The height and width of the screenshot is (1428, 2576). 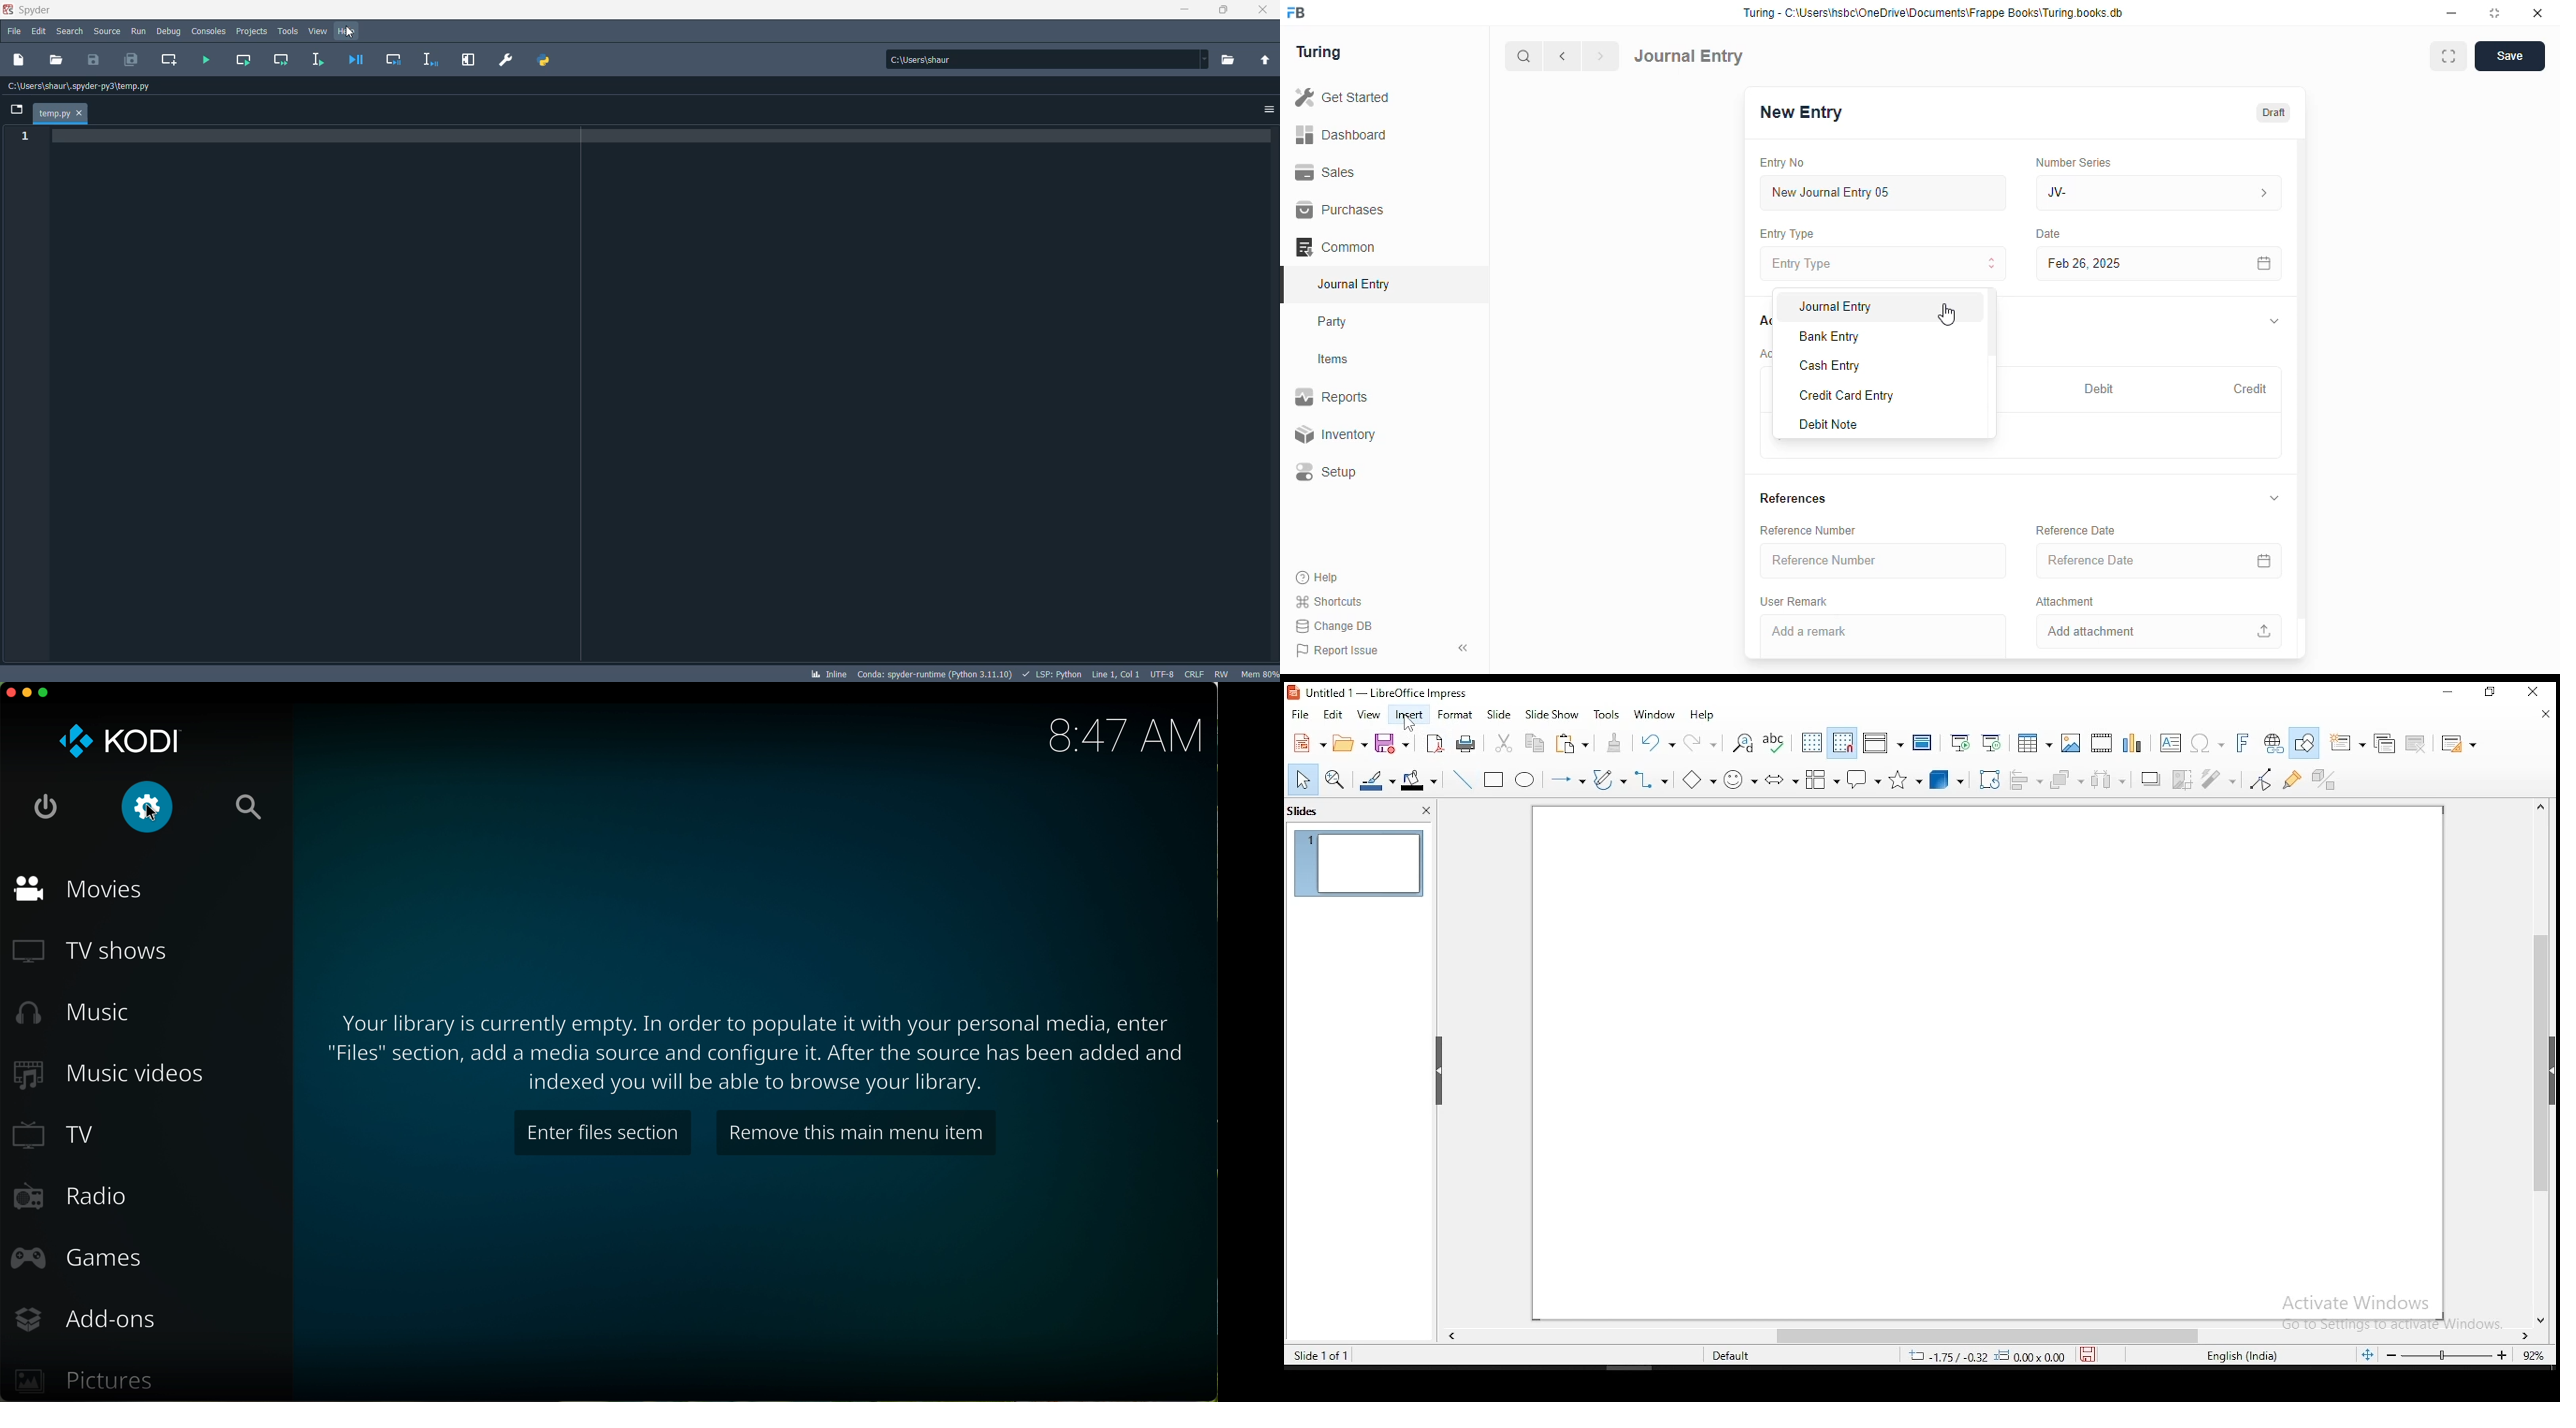 I want to click on memory usage, so click(x=1261, y=673).